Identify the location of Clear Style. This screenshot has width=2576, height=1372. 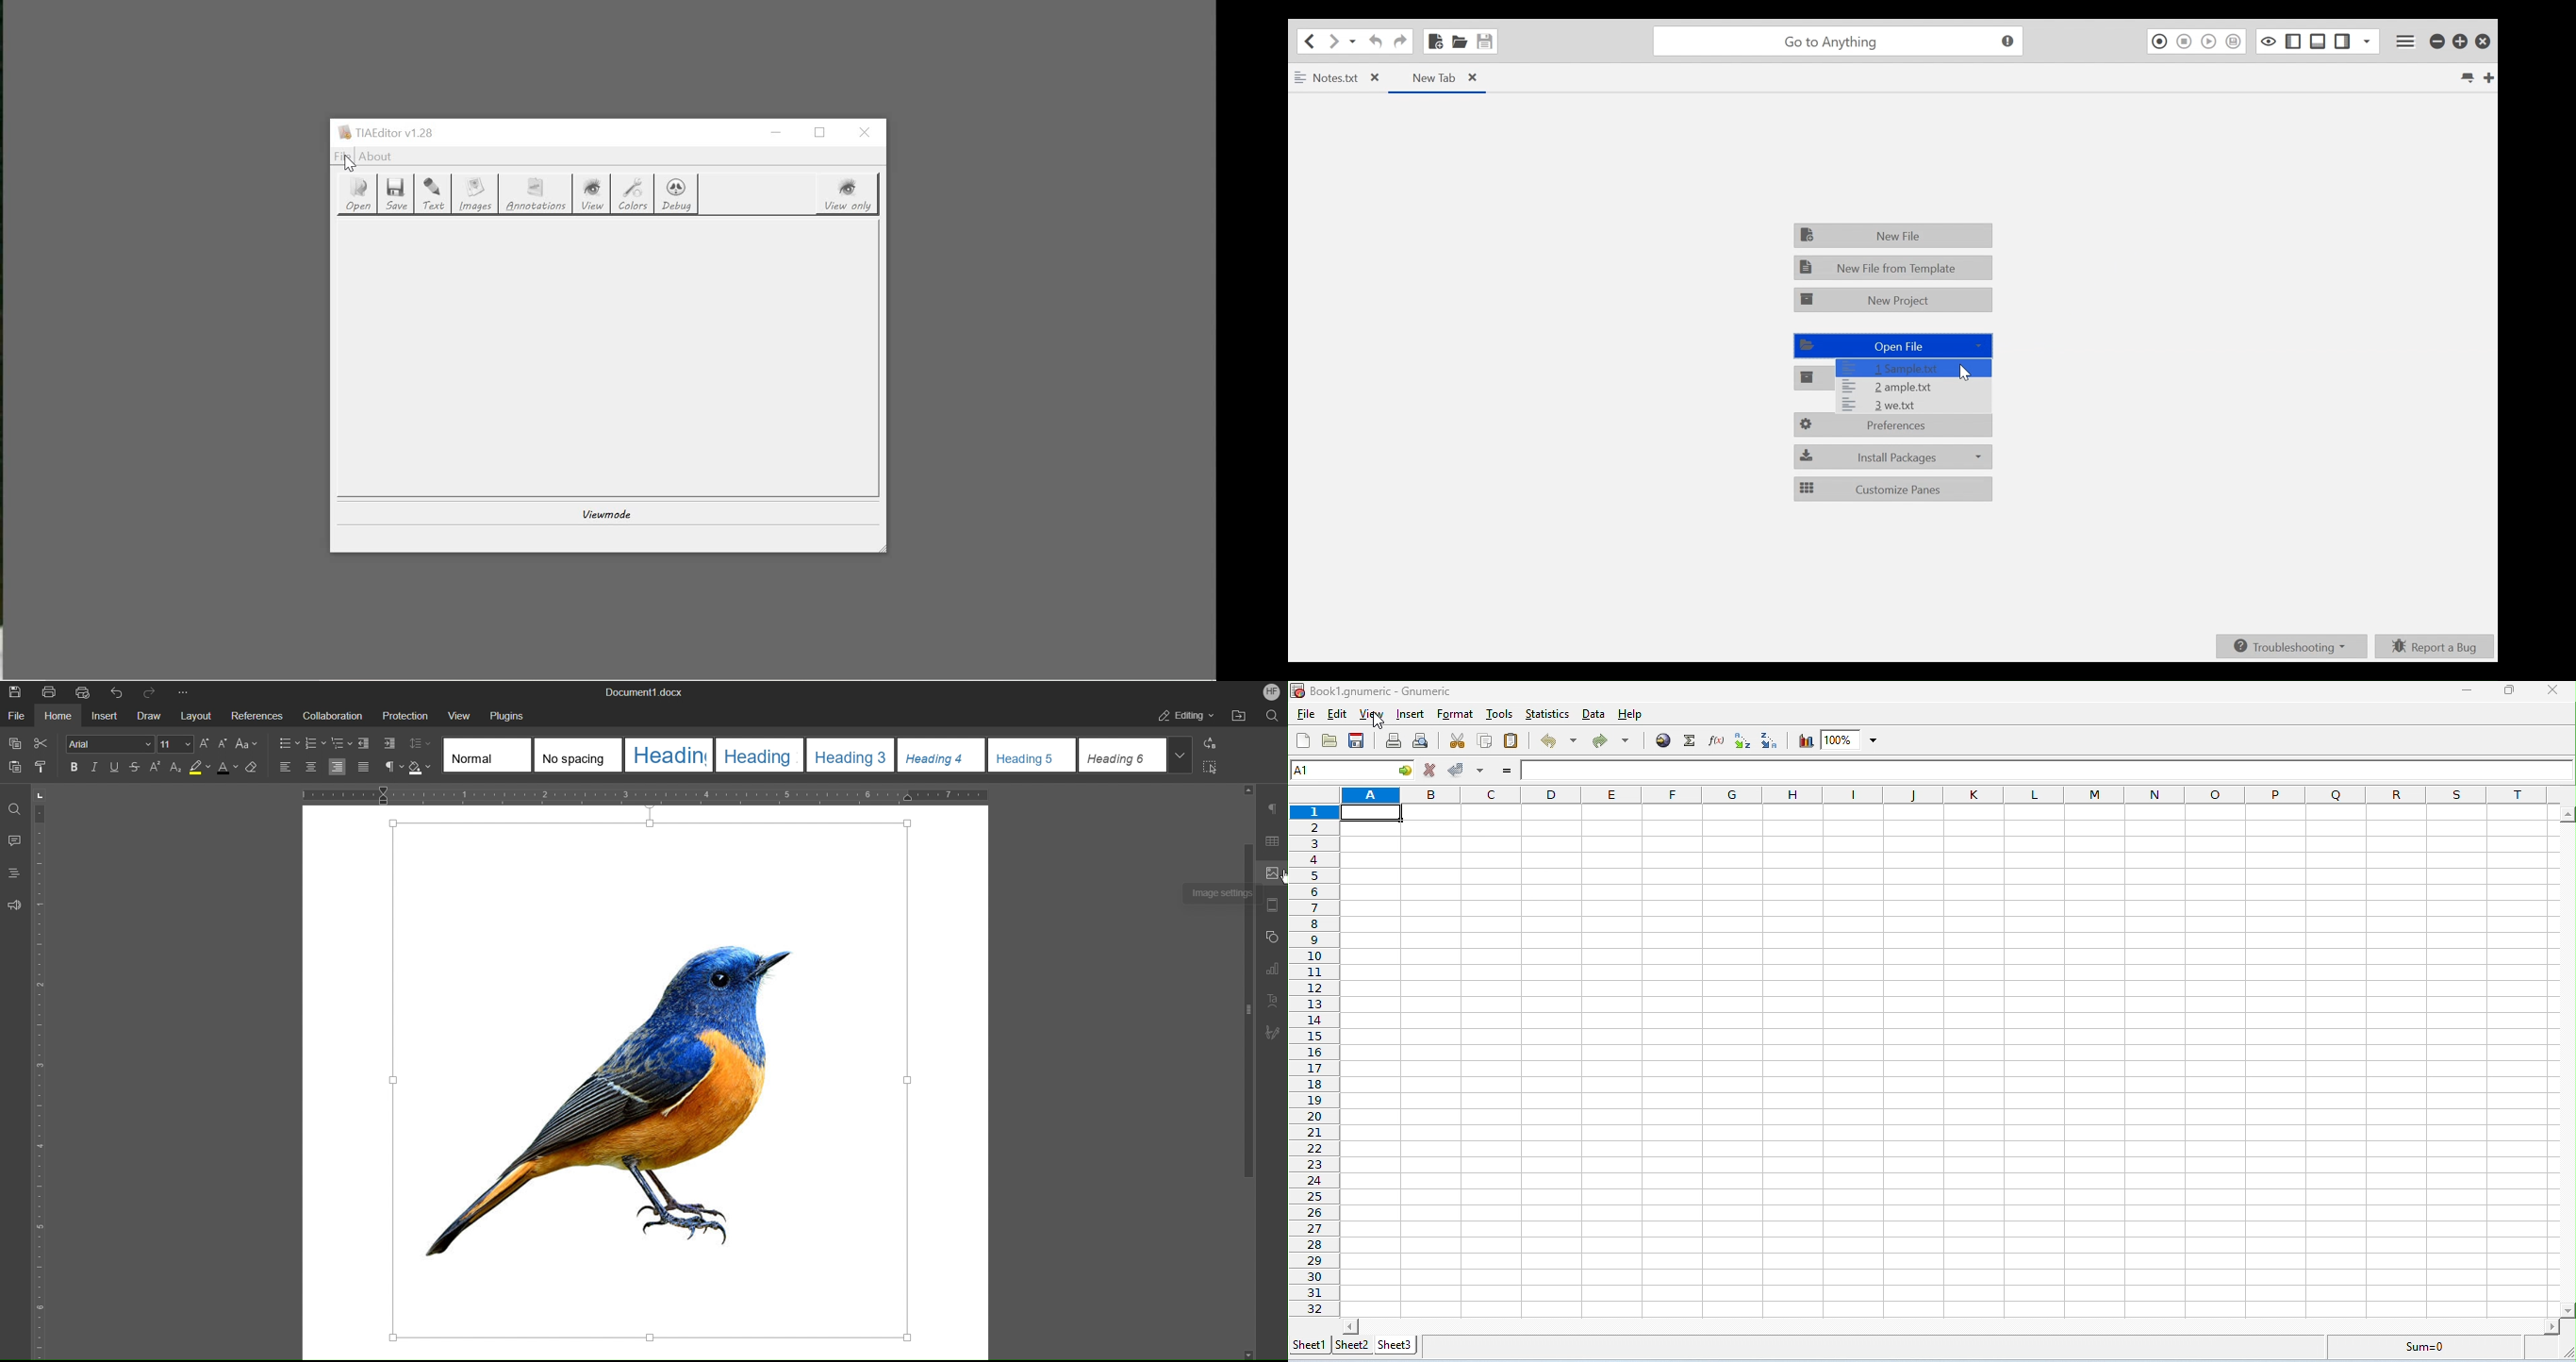
(255, 770).